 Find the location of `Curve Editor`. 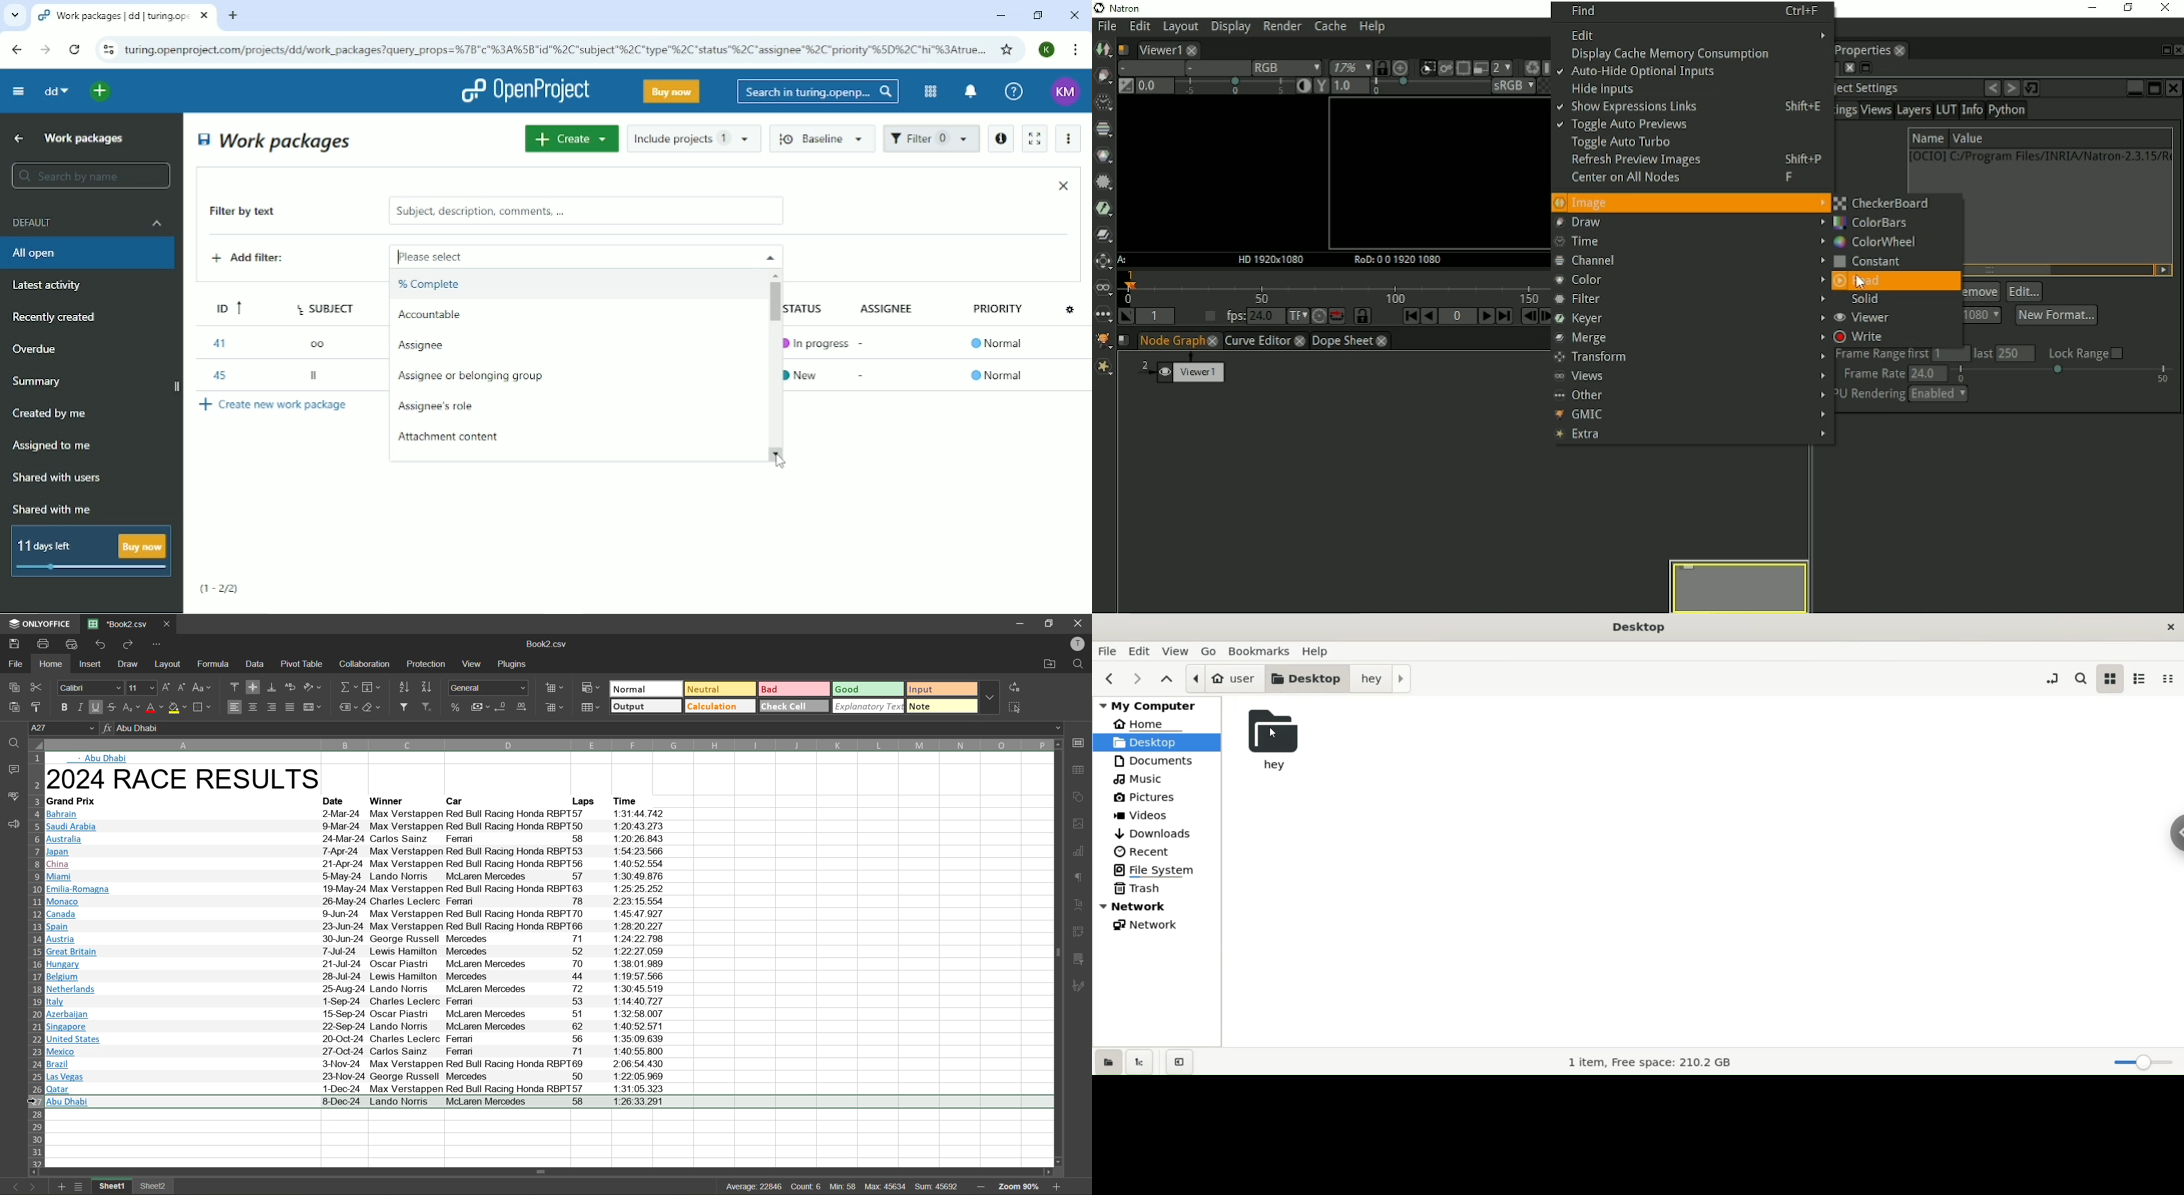

Curve Editor is located at coordinates (1265, 341).